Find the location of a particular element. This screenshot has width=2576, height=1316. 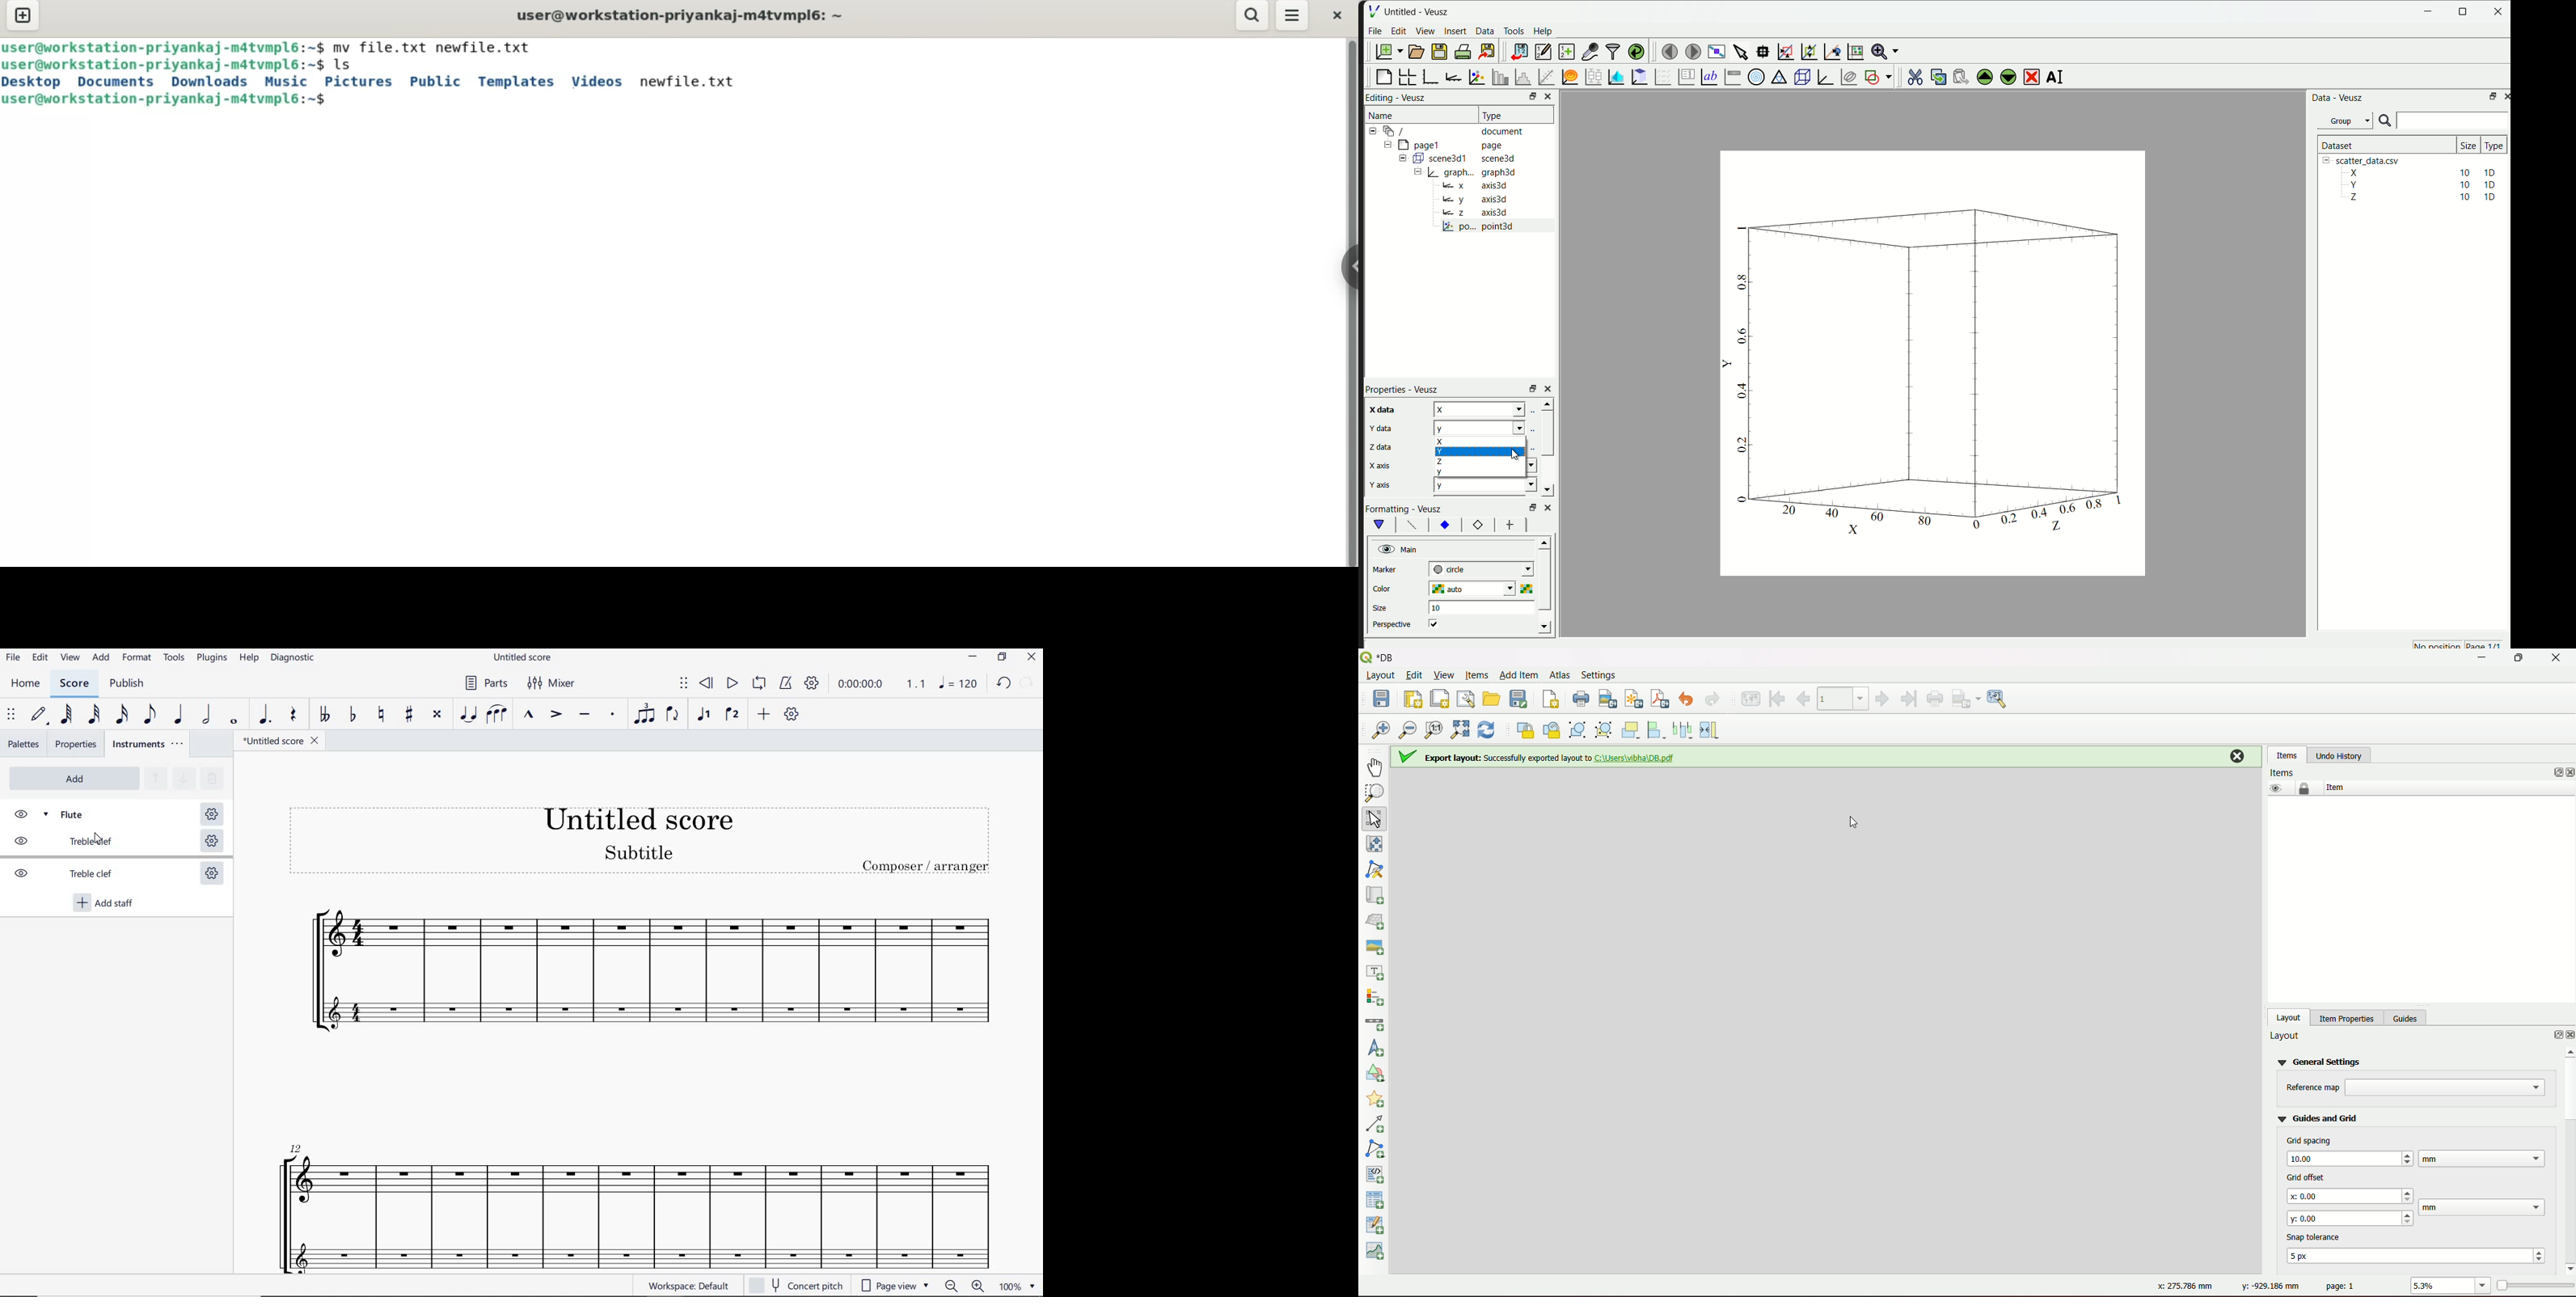

add map is located at coordinates (1375, 895).